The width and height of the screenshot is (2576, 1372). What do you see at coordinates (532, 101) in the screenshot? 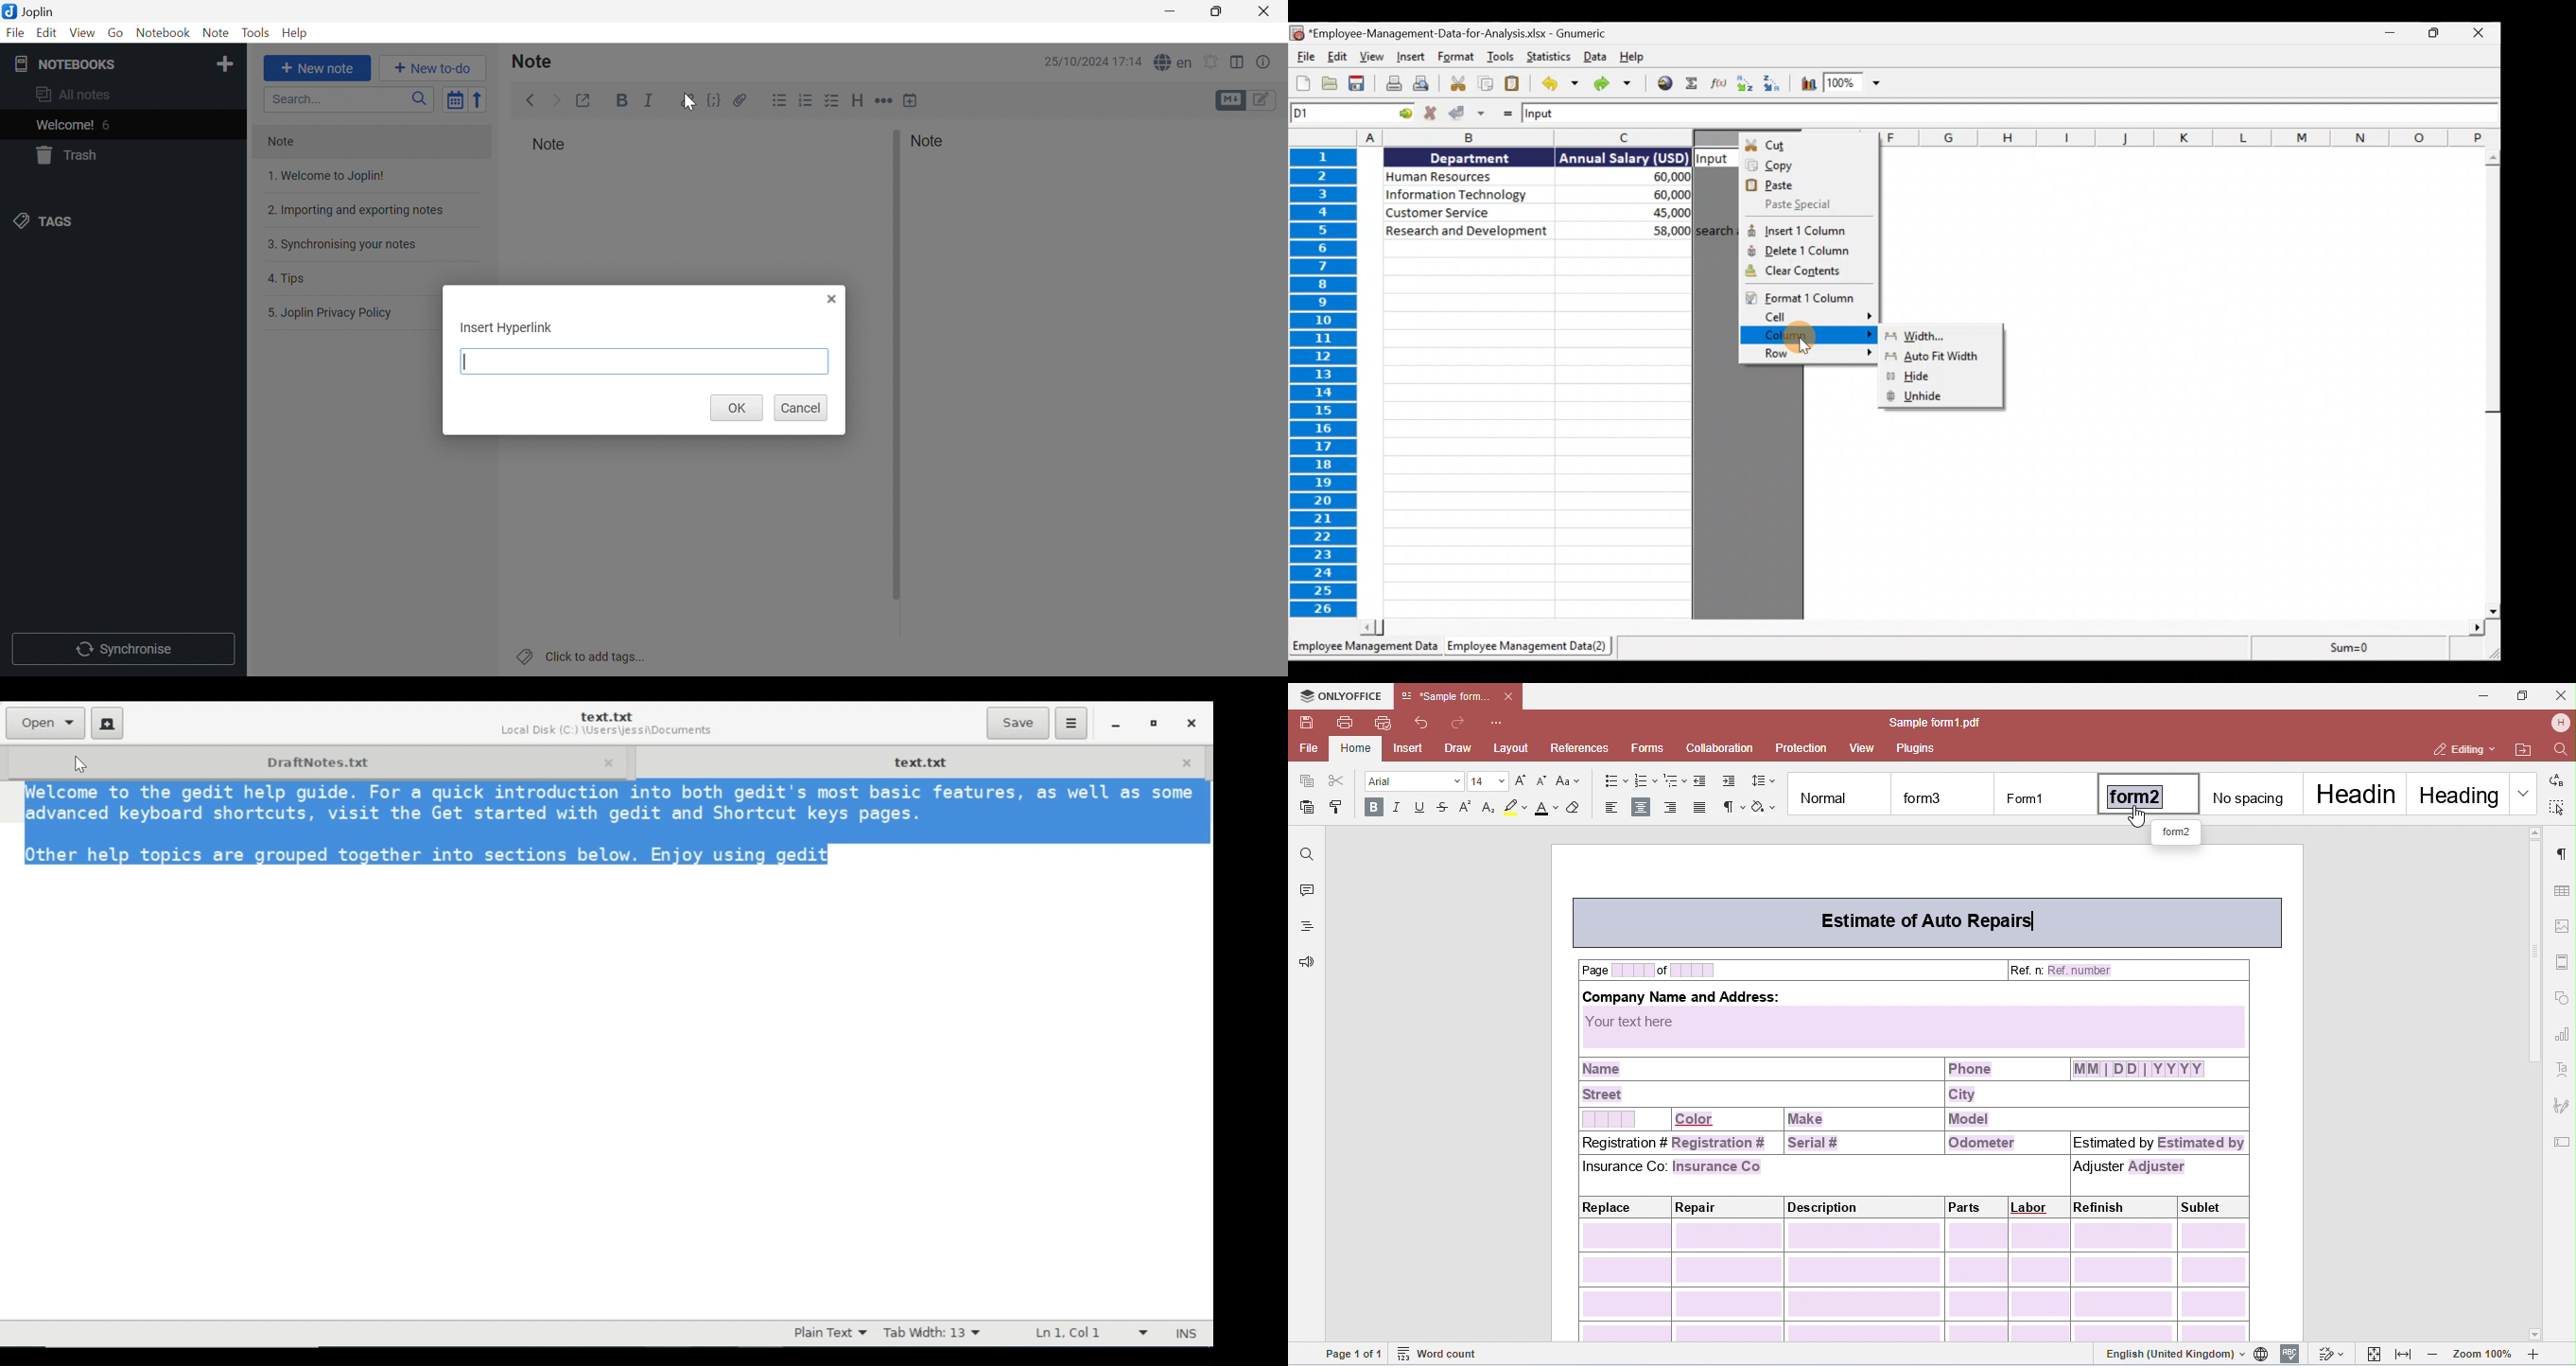
I see `Back` at bounding box center [532, 101].